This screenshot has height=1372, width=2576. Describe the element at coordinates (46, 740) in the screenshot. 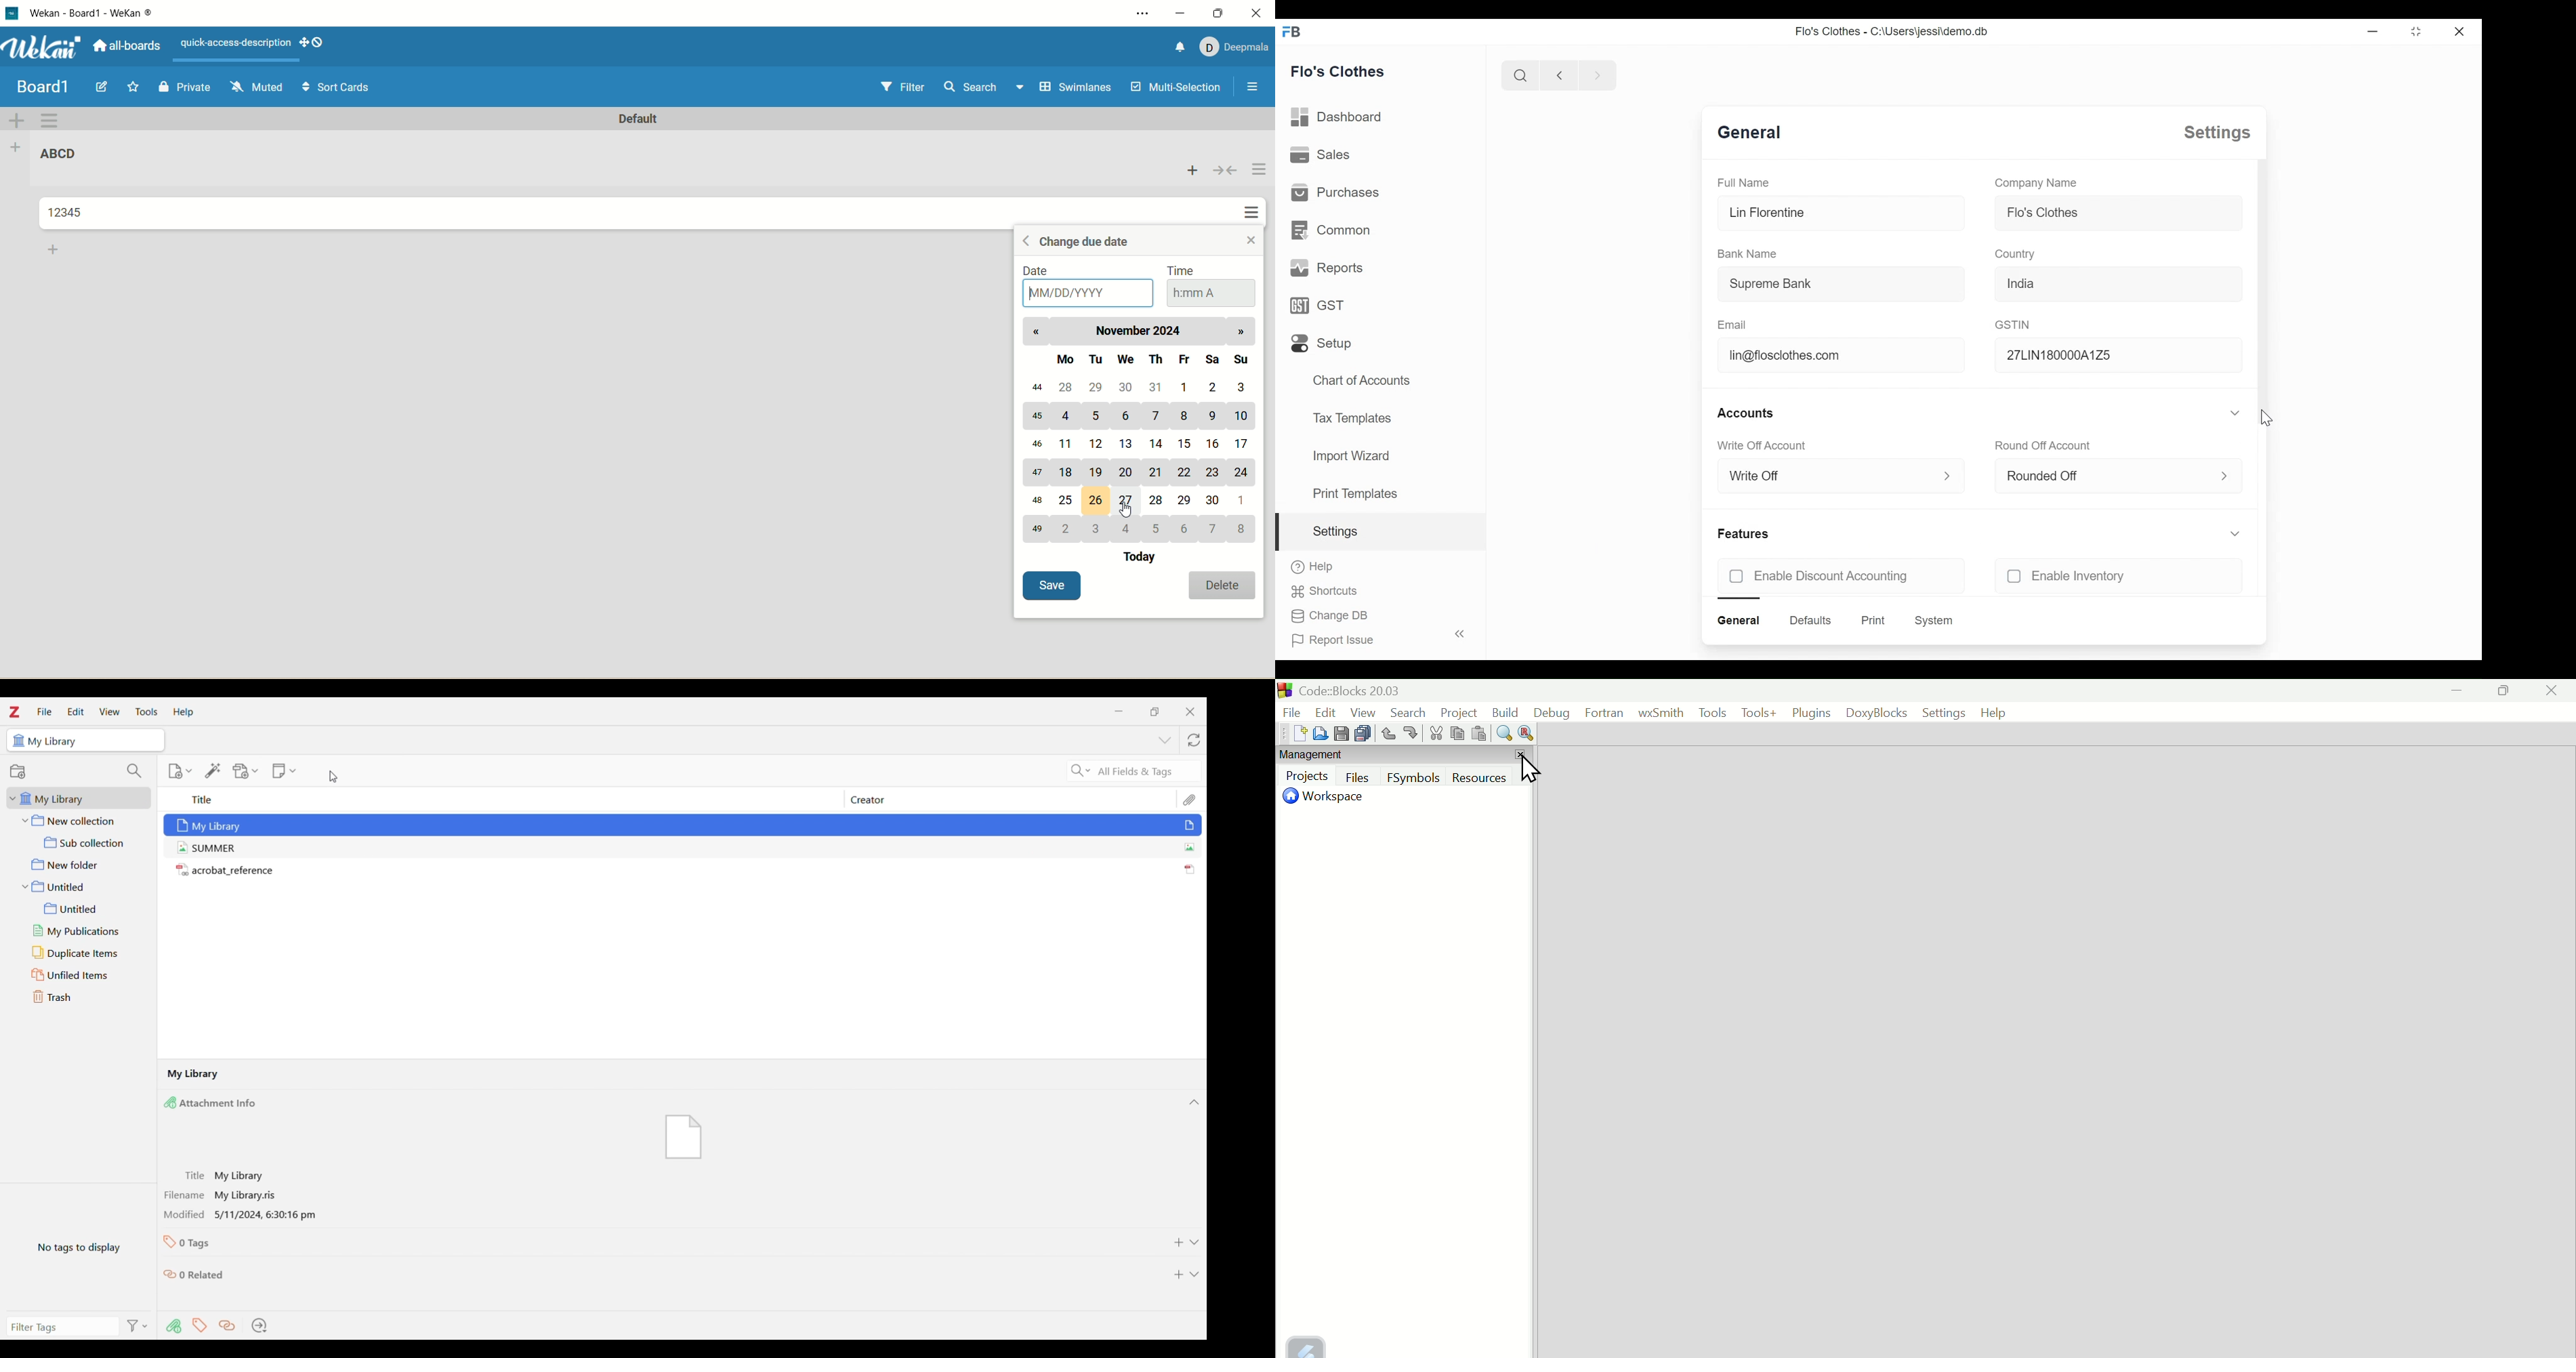

I see `Selected folder` at that location.